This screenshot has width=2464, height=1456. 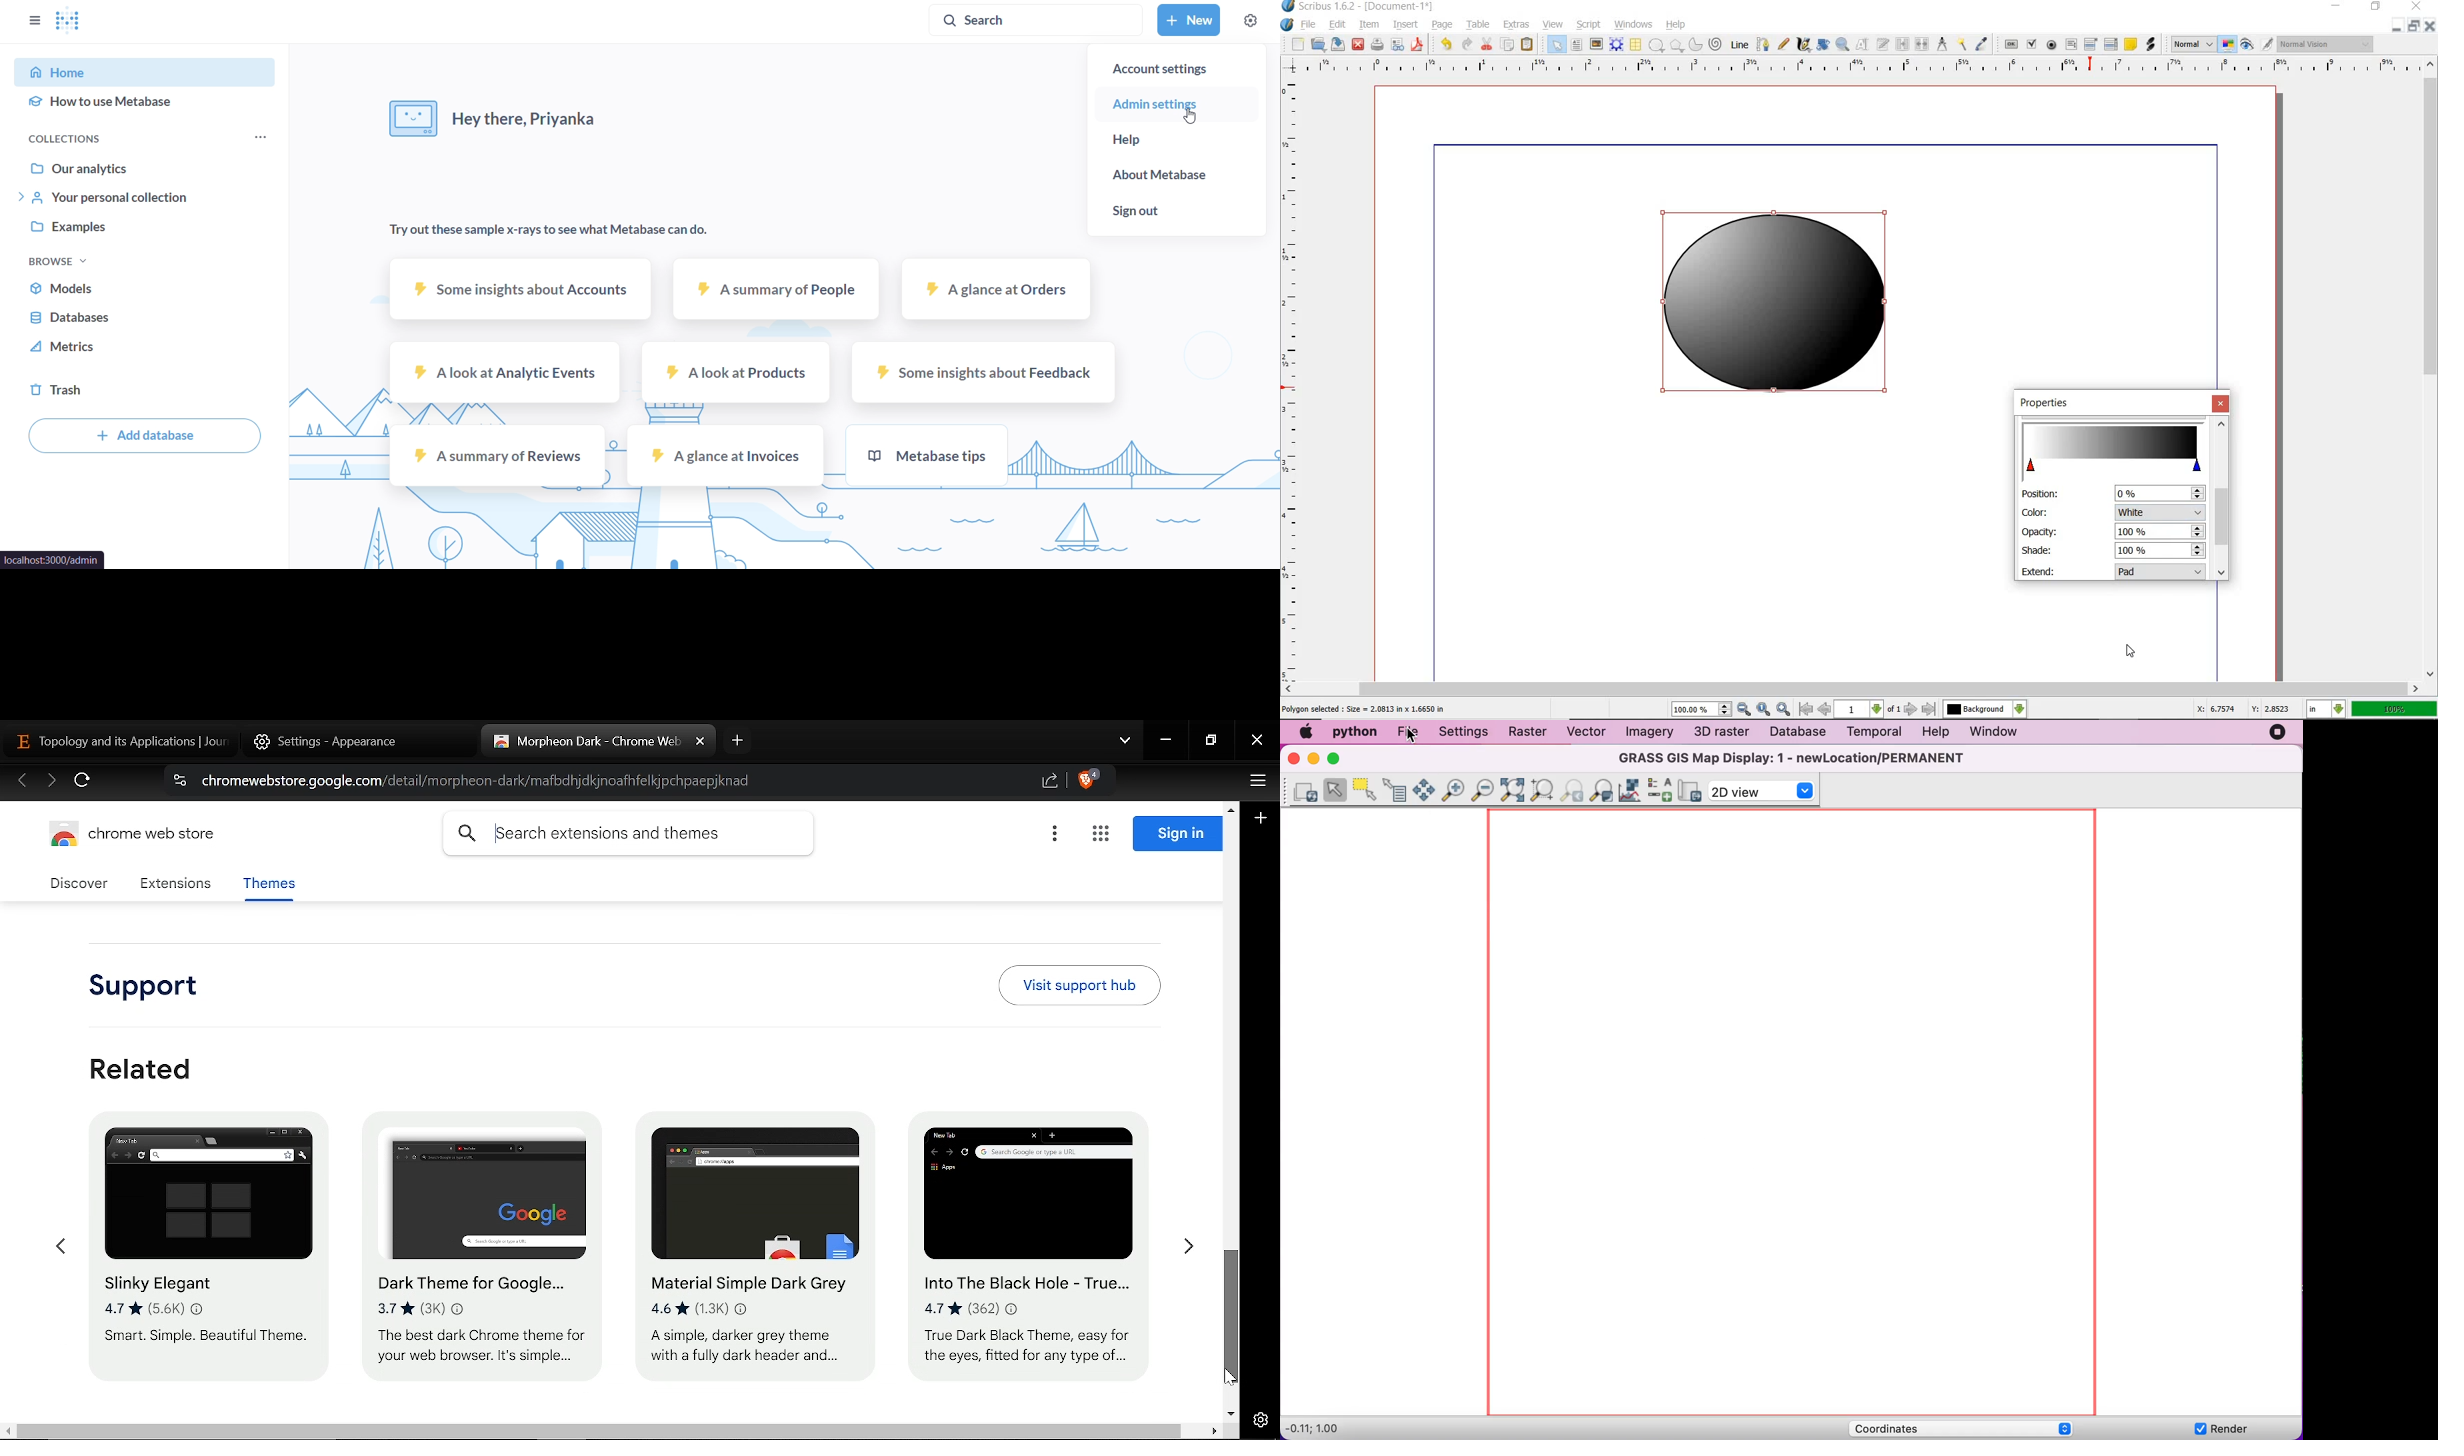 What do you see at coordinates (1962, 43) in the screenshot?
I see `COPY ITEM PROPERTIES` at bounding box center [1962, 43].